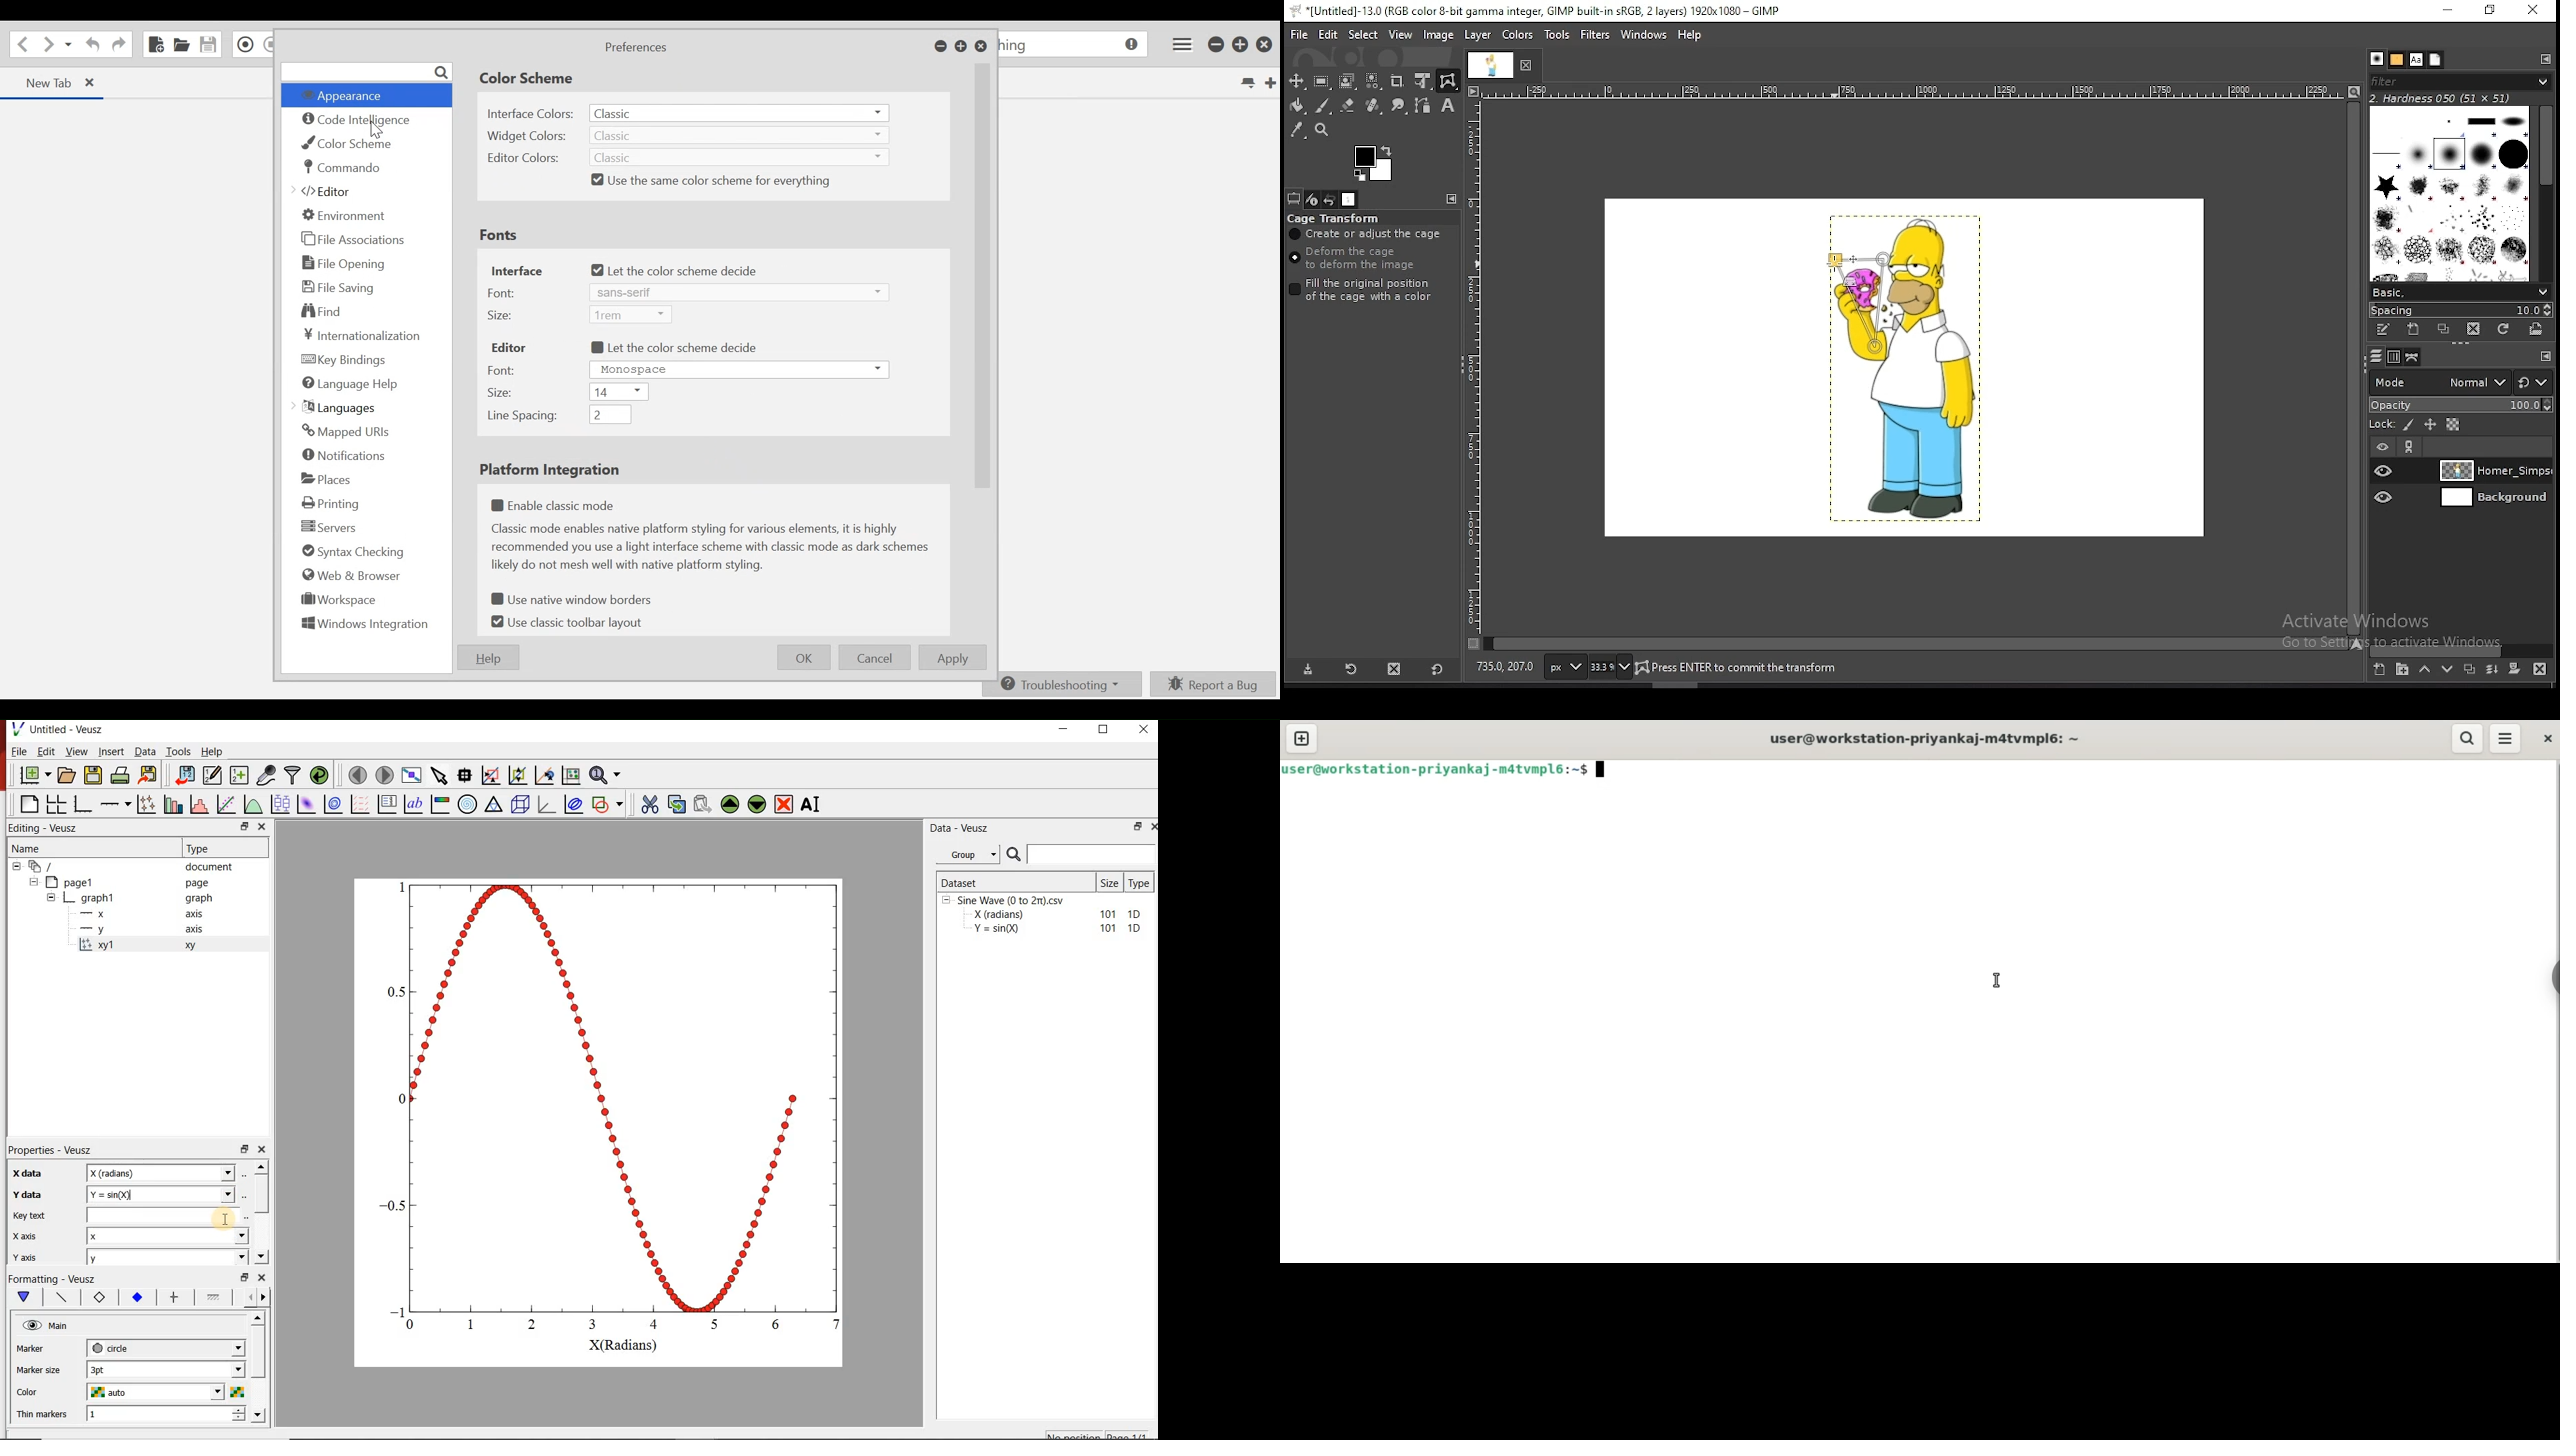  What do you see at coordinates (162, 1172) in the screenshot?
I see `Textbox` at bounding box center [162, 1172].